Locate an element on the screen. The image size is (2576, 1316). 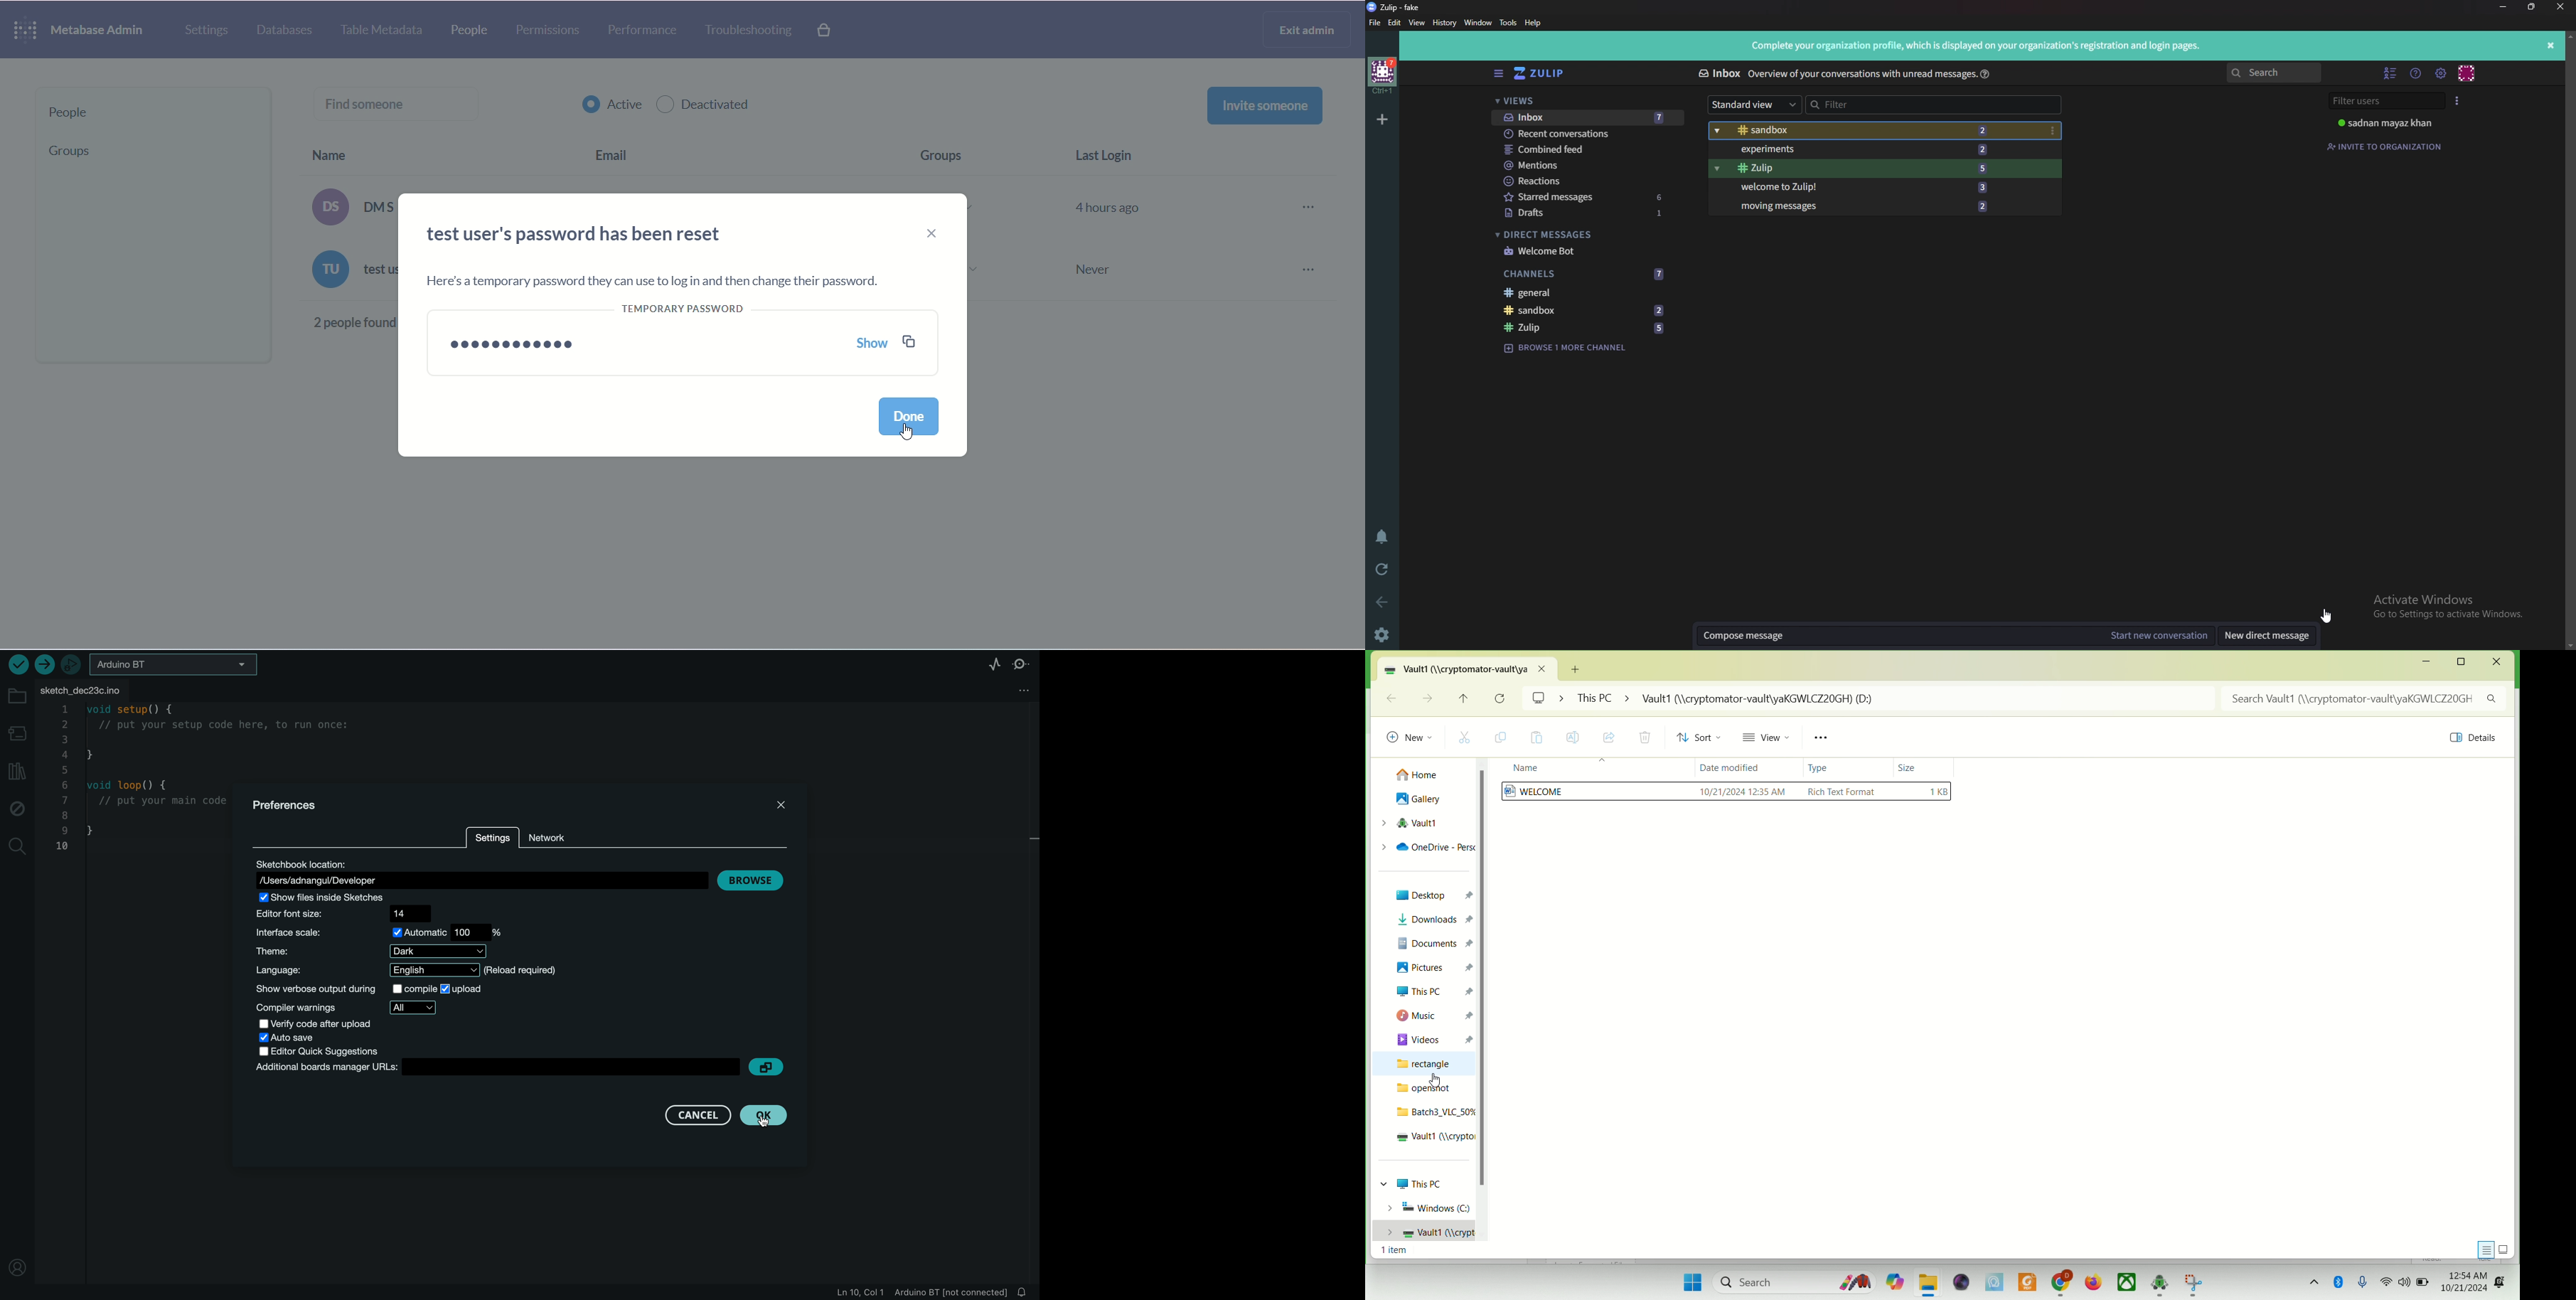
cursor is located at coordinates (904, 430).